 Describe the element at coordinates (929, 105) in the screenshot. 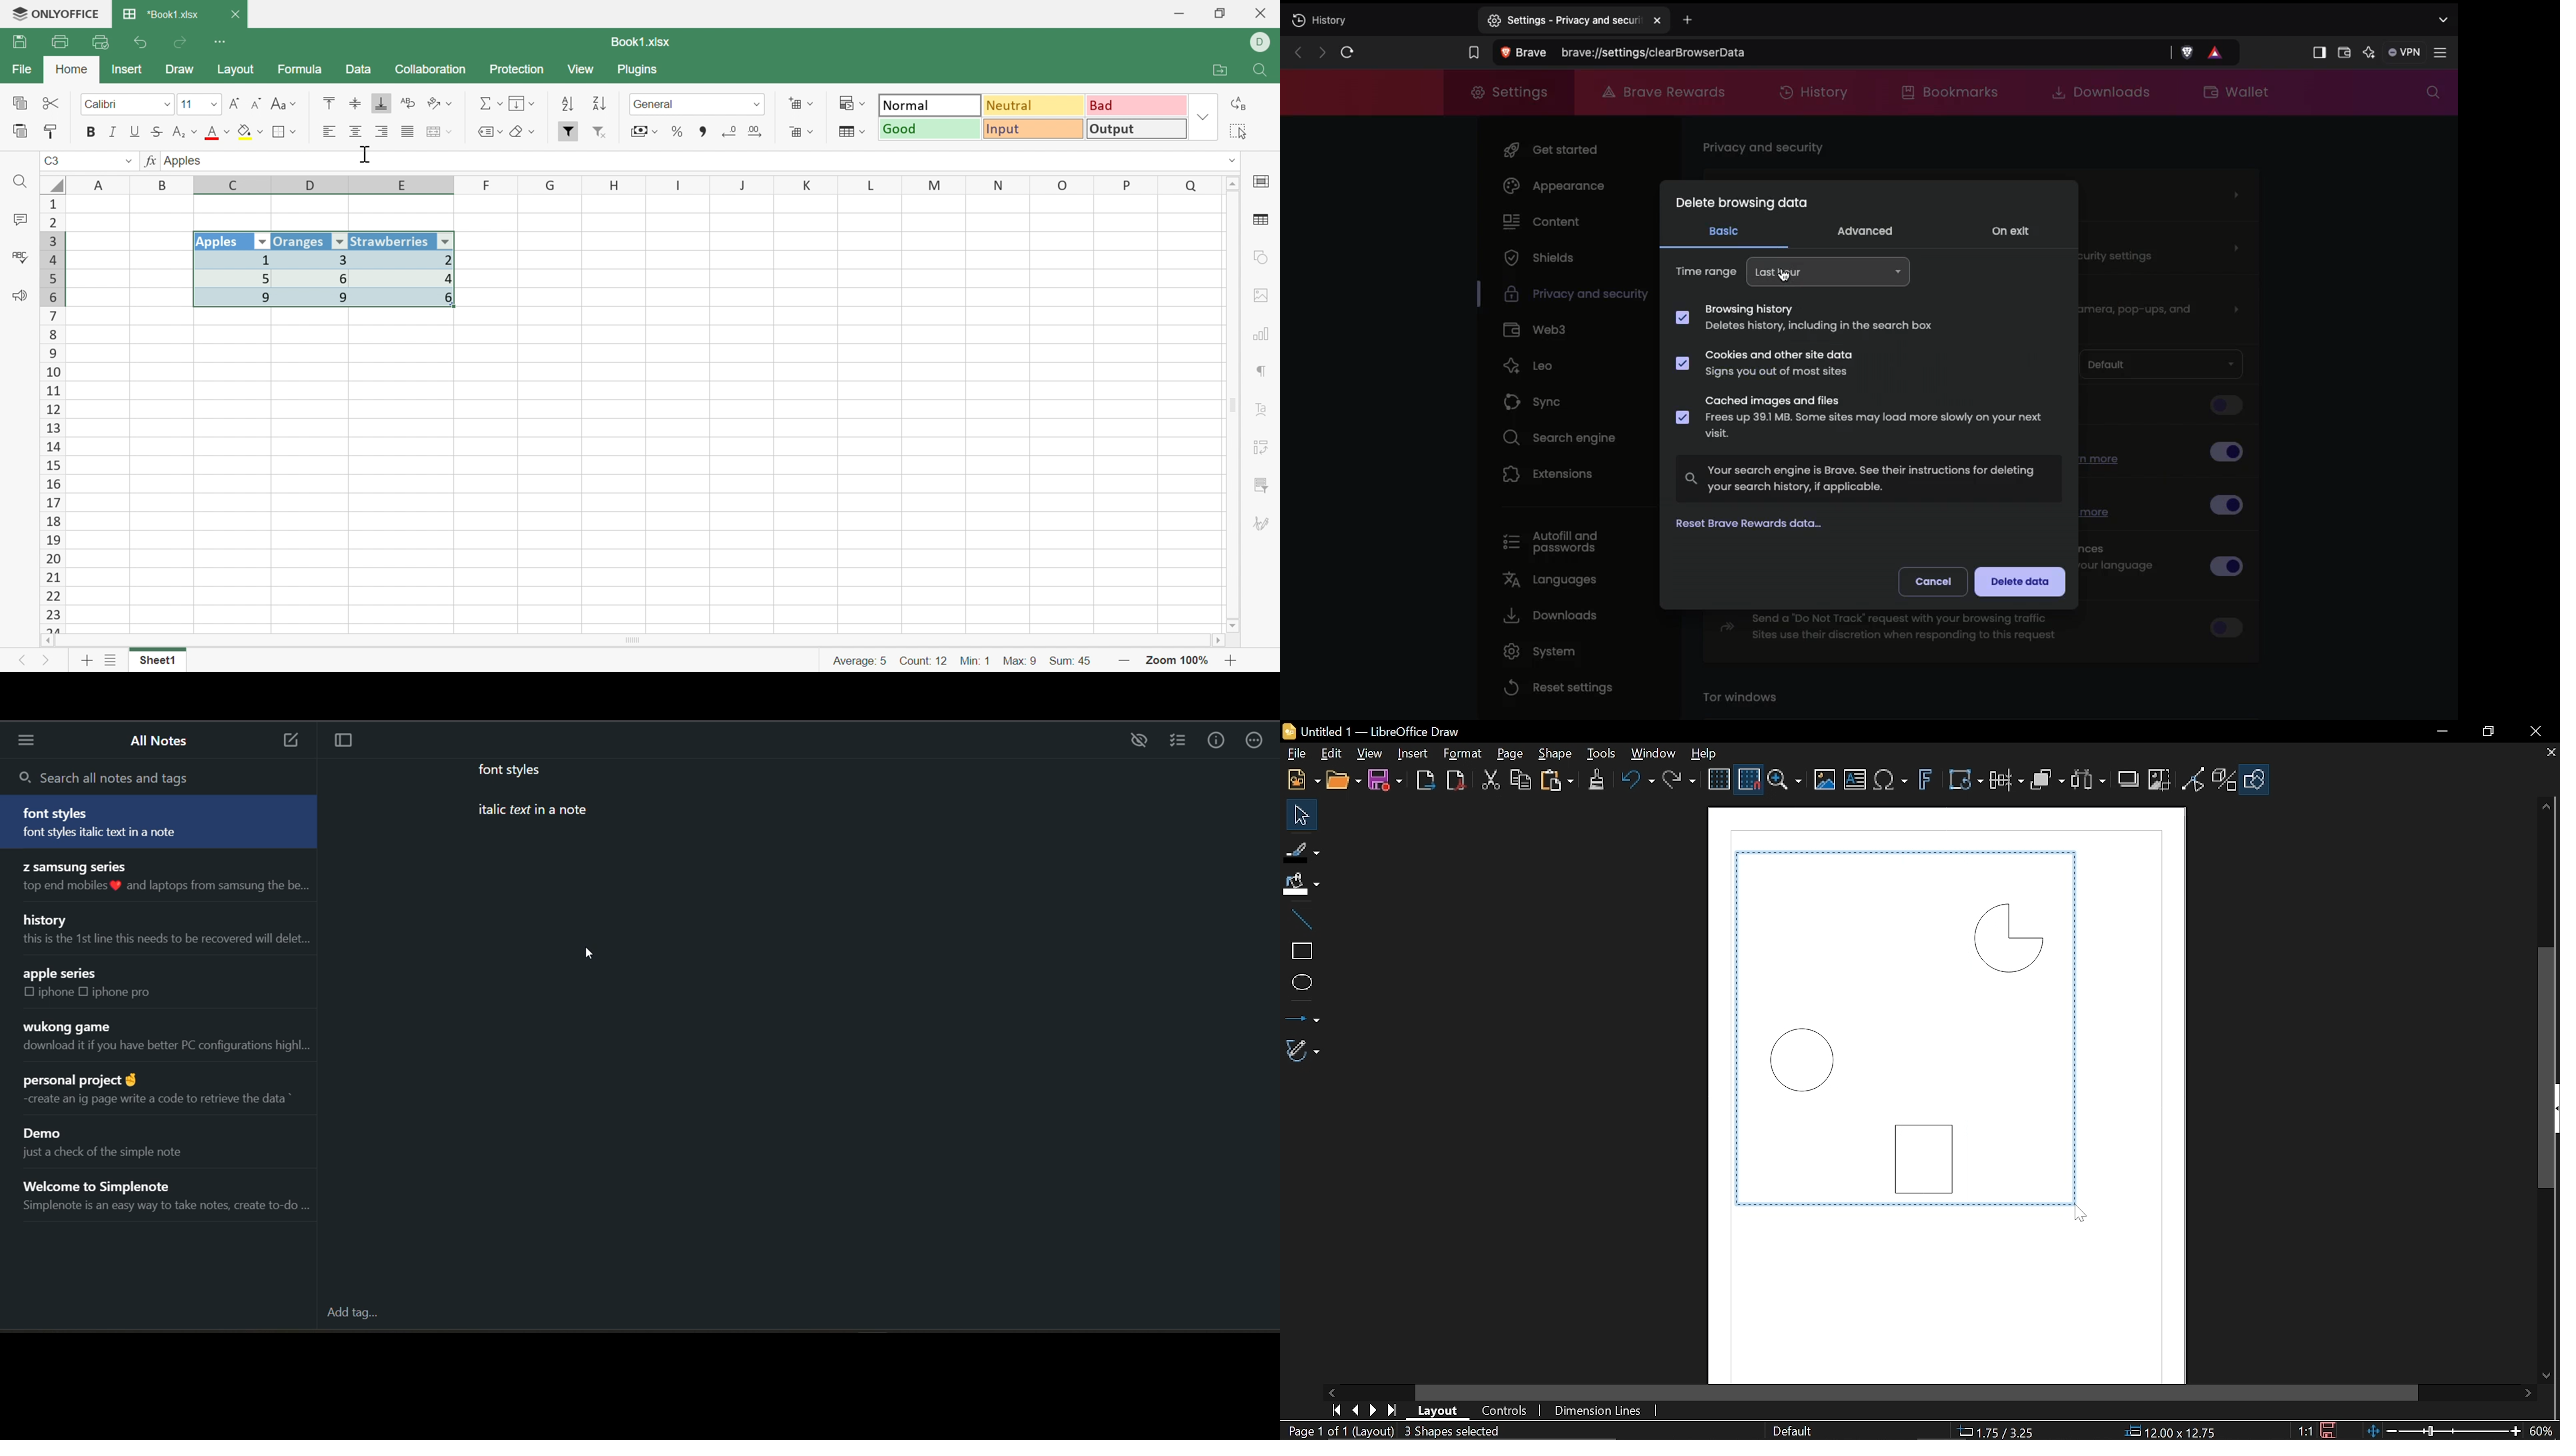

I see `Normal` at that location.